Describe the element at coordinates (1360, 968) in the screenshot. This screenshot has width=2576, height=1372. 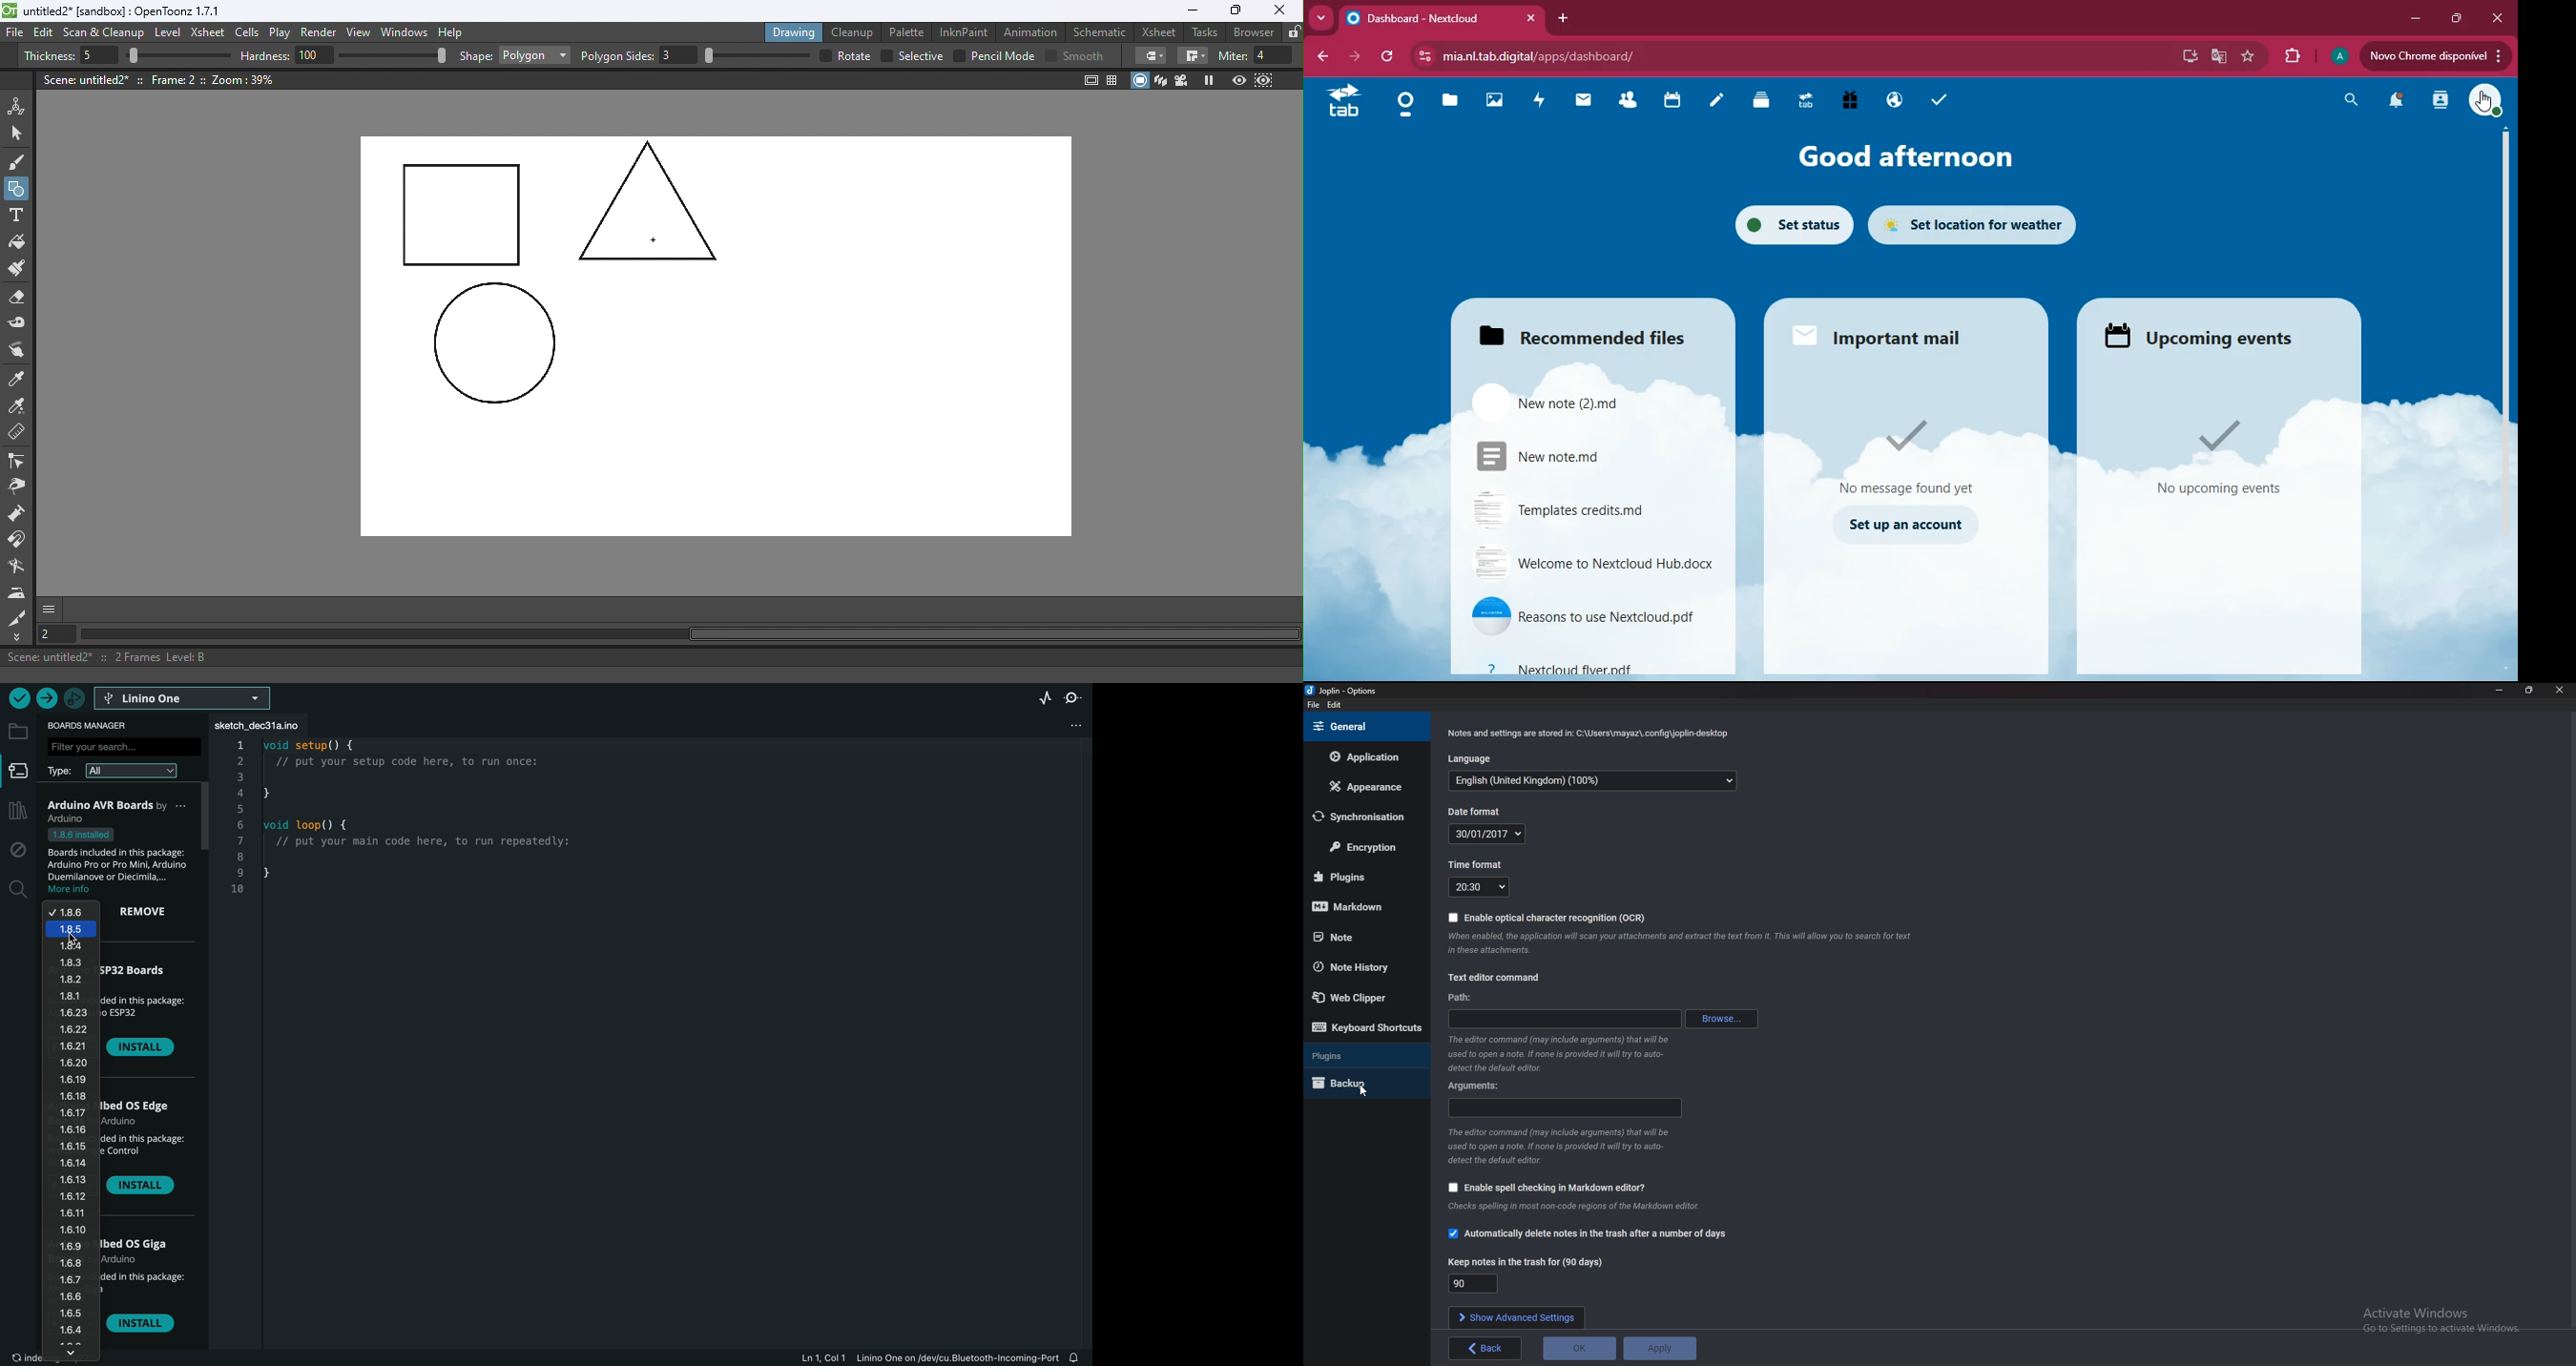
I see `Note history` at that location.